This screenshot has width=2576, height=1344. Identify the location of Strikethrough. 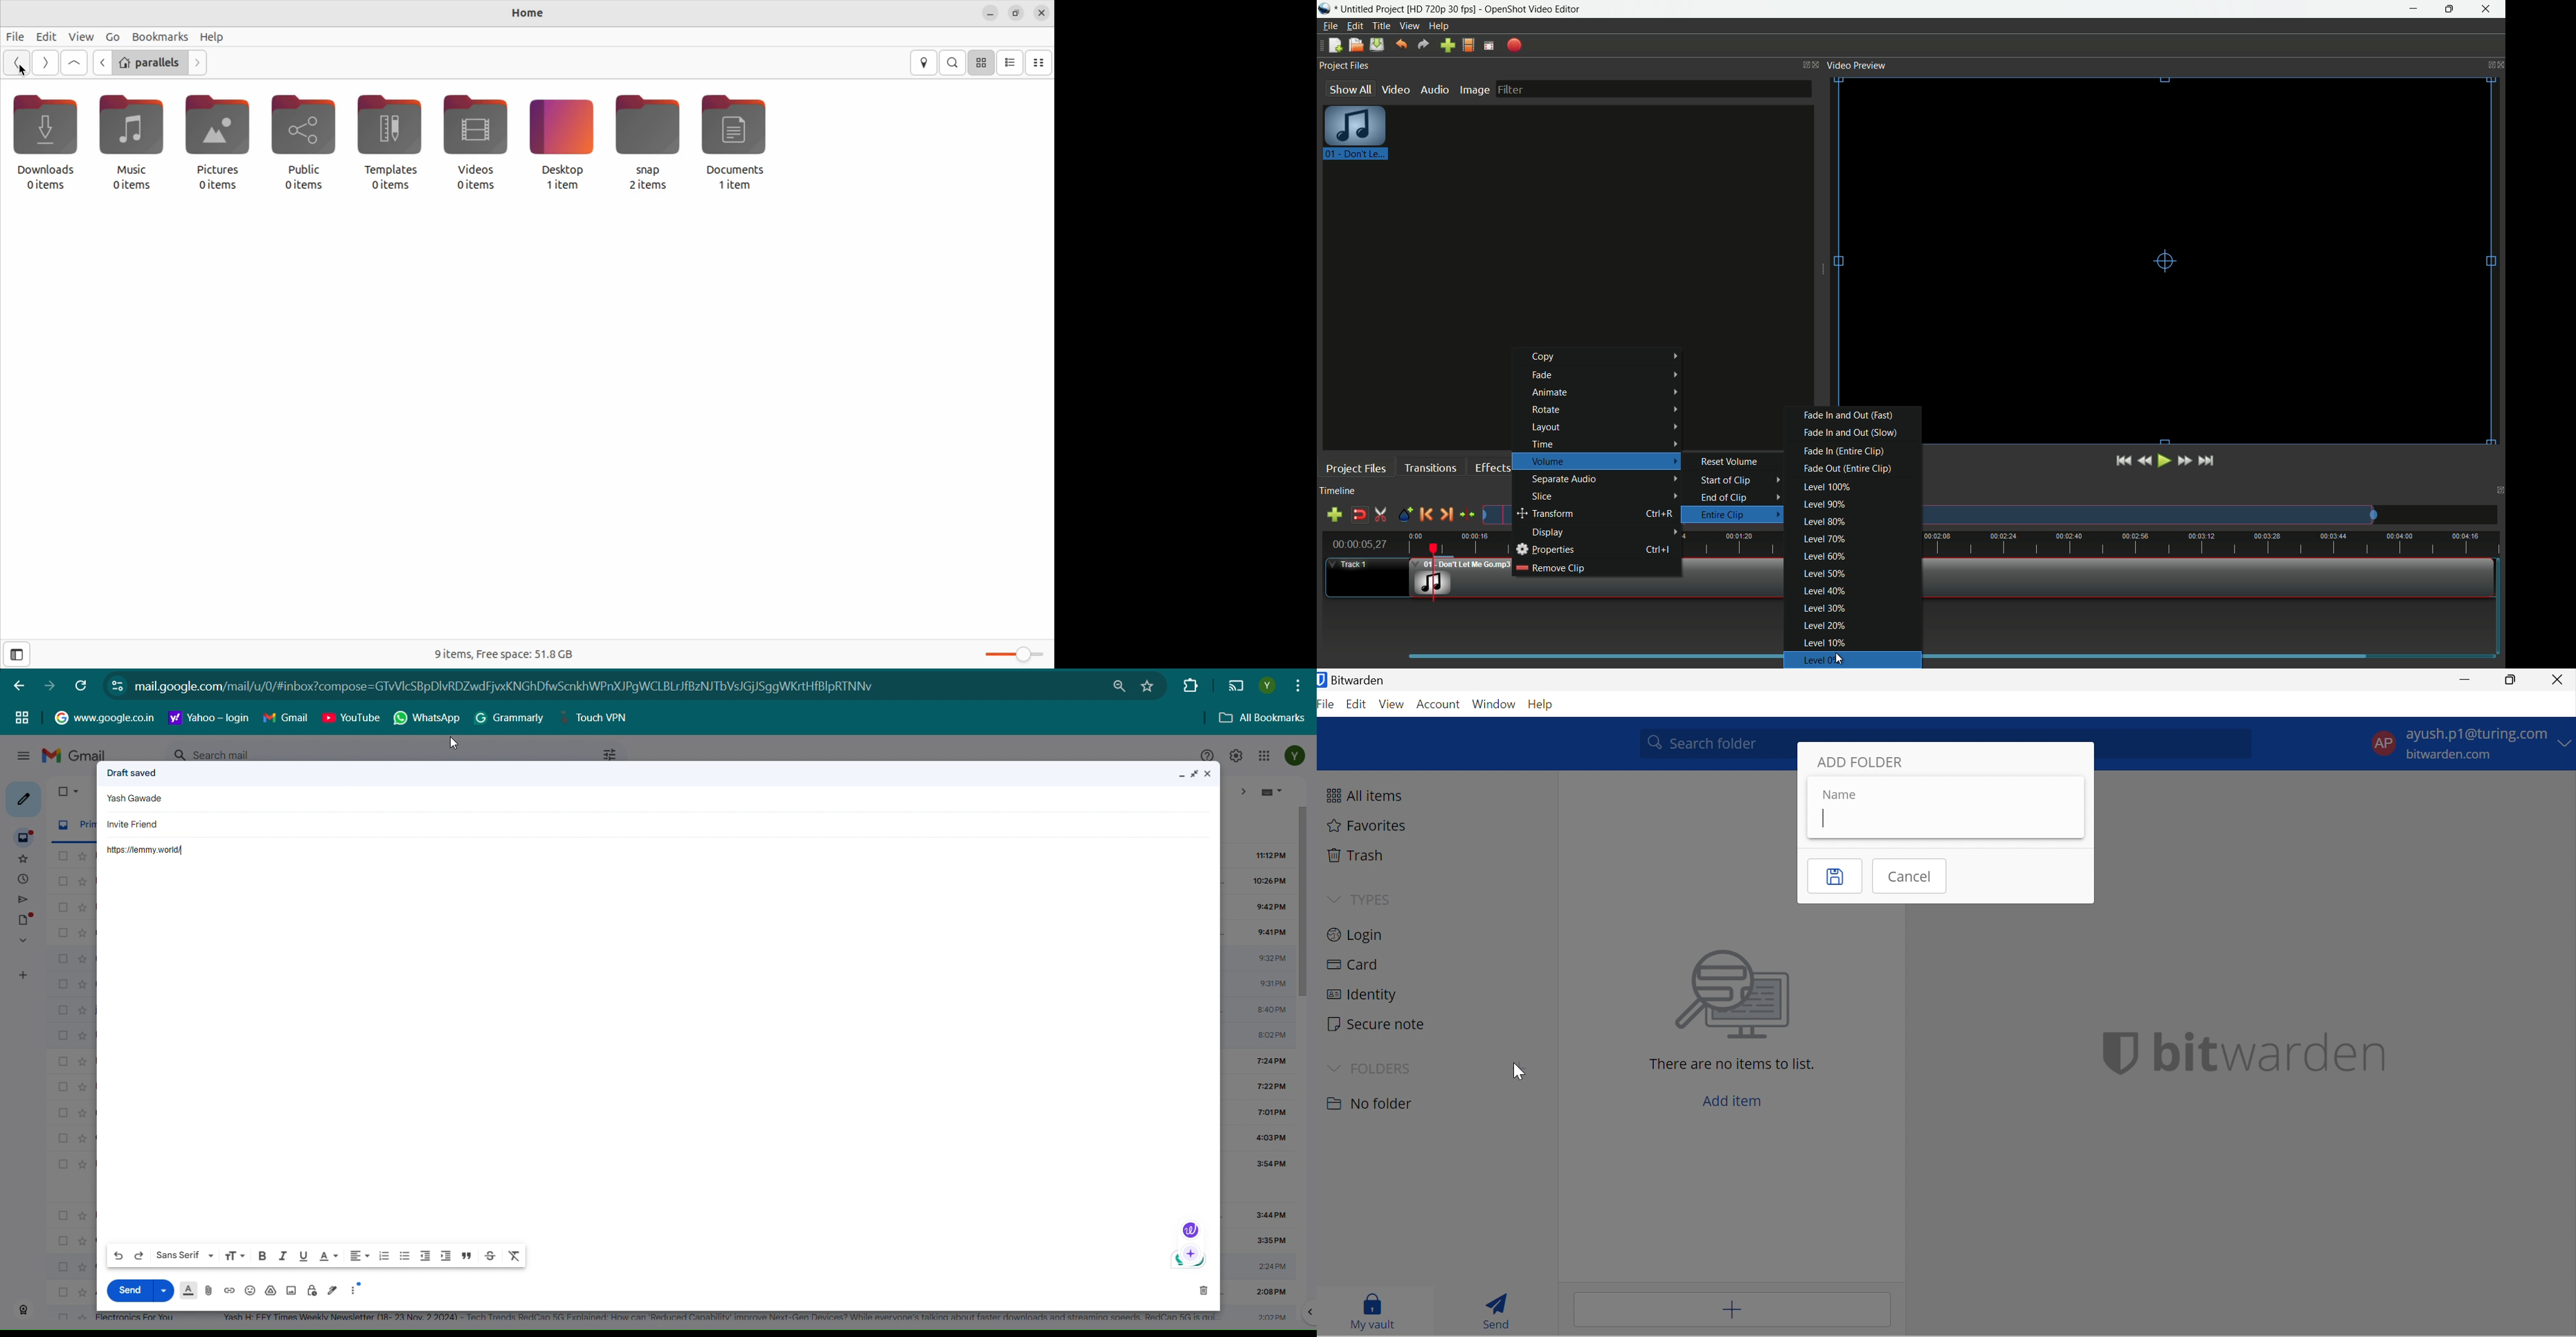
(491, 1256).